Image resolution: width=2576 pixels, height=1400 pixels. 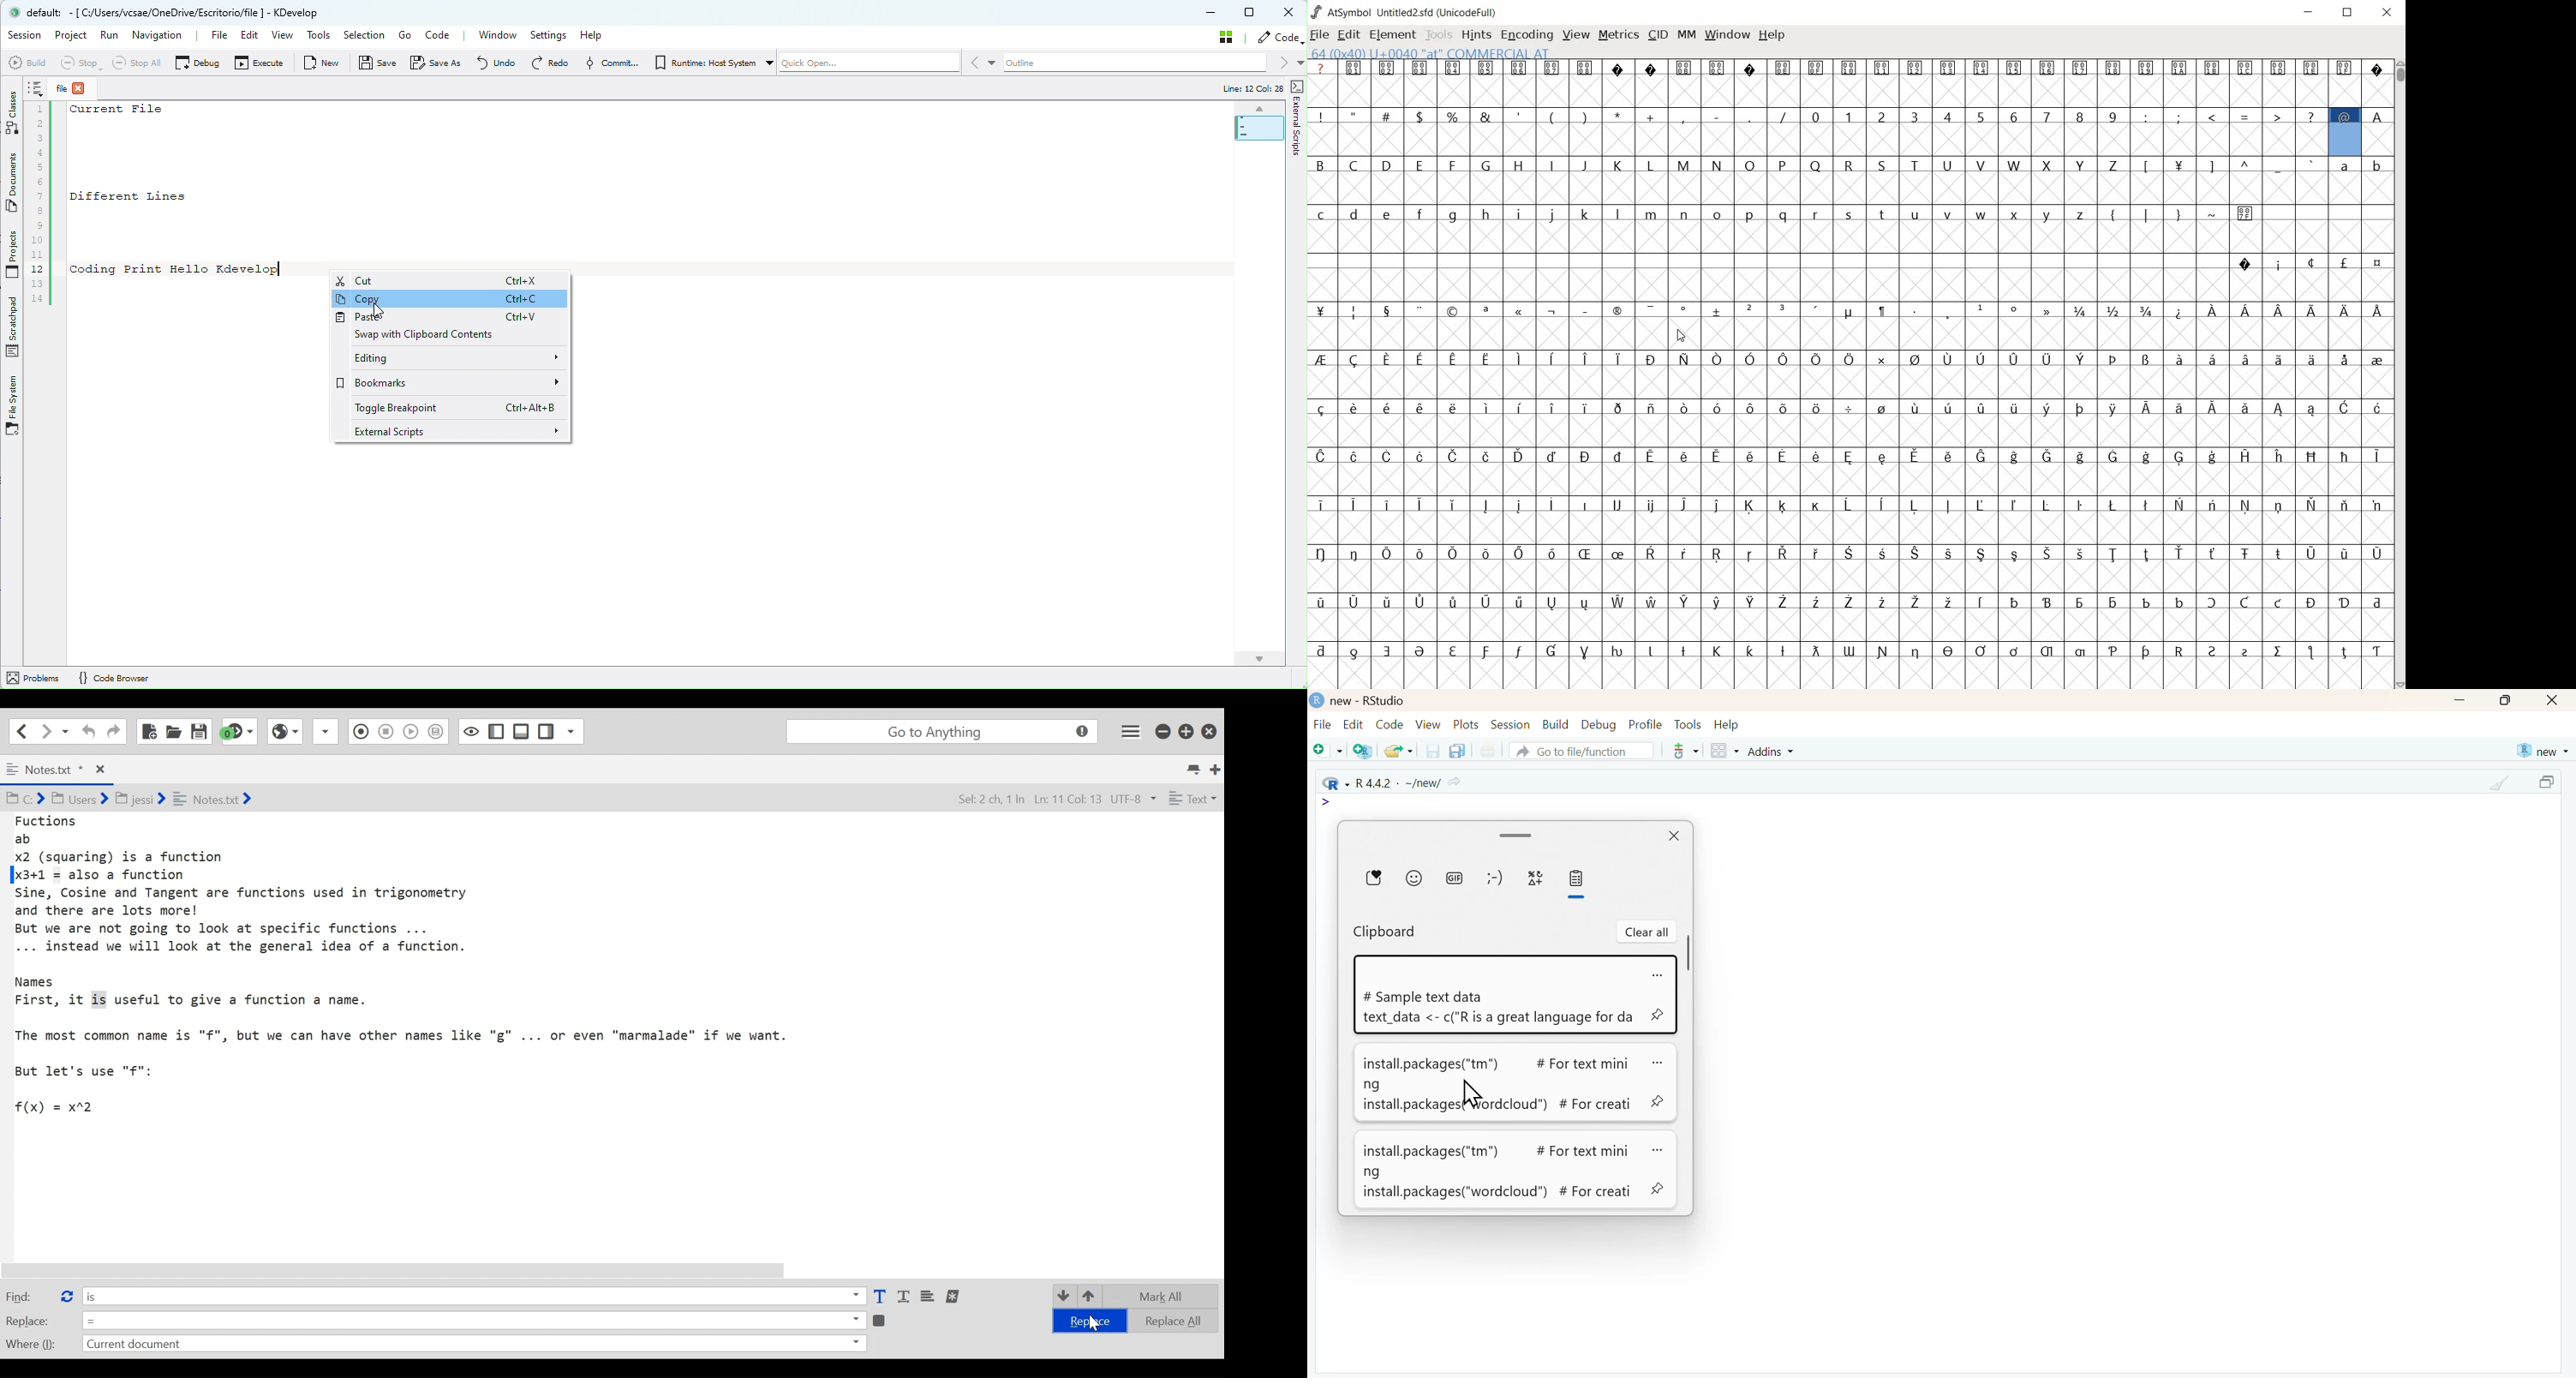 I want to click on new, so click(x=2541, y=750).